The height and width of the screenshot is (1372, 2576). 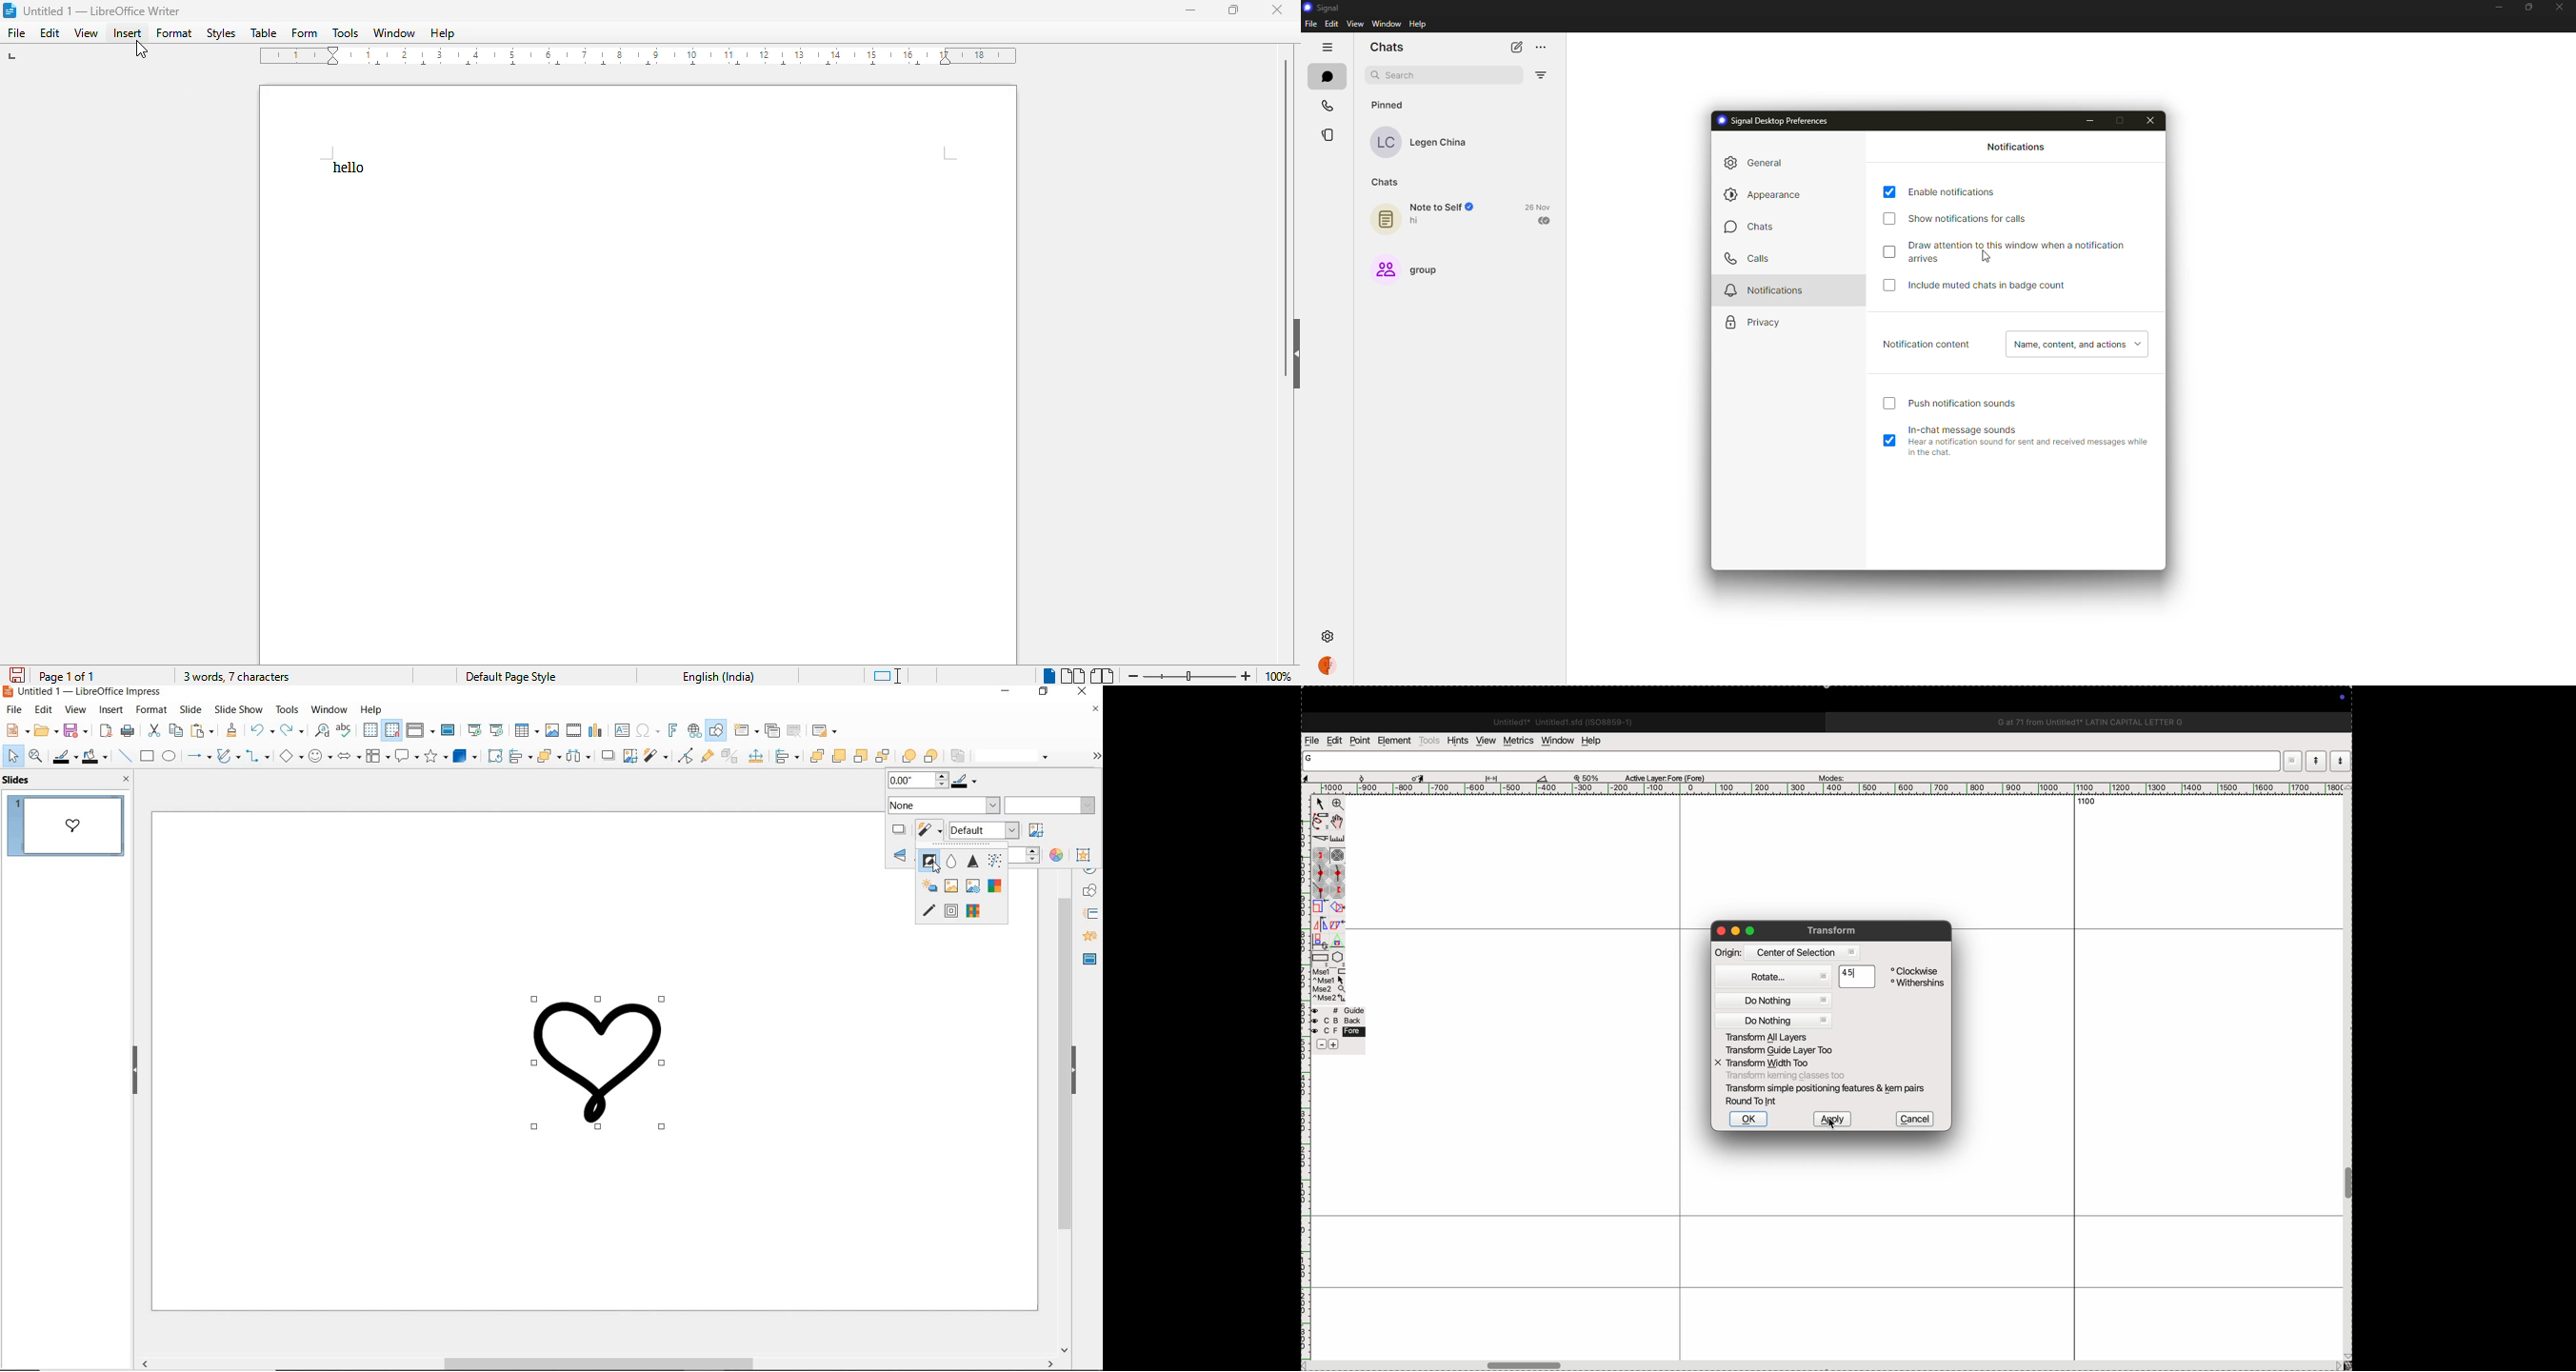 I want to click on draw attention to this window when notification arrives, so click(x=2026, y=250).